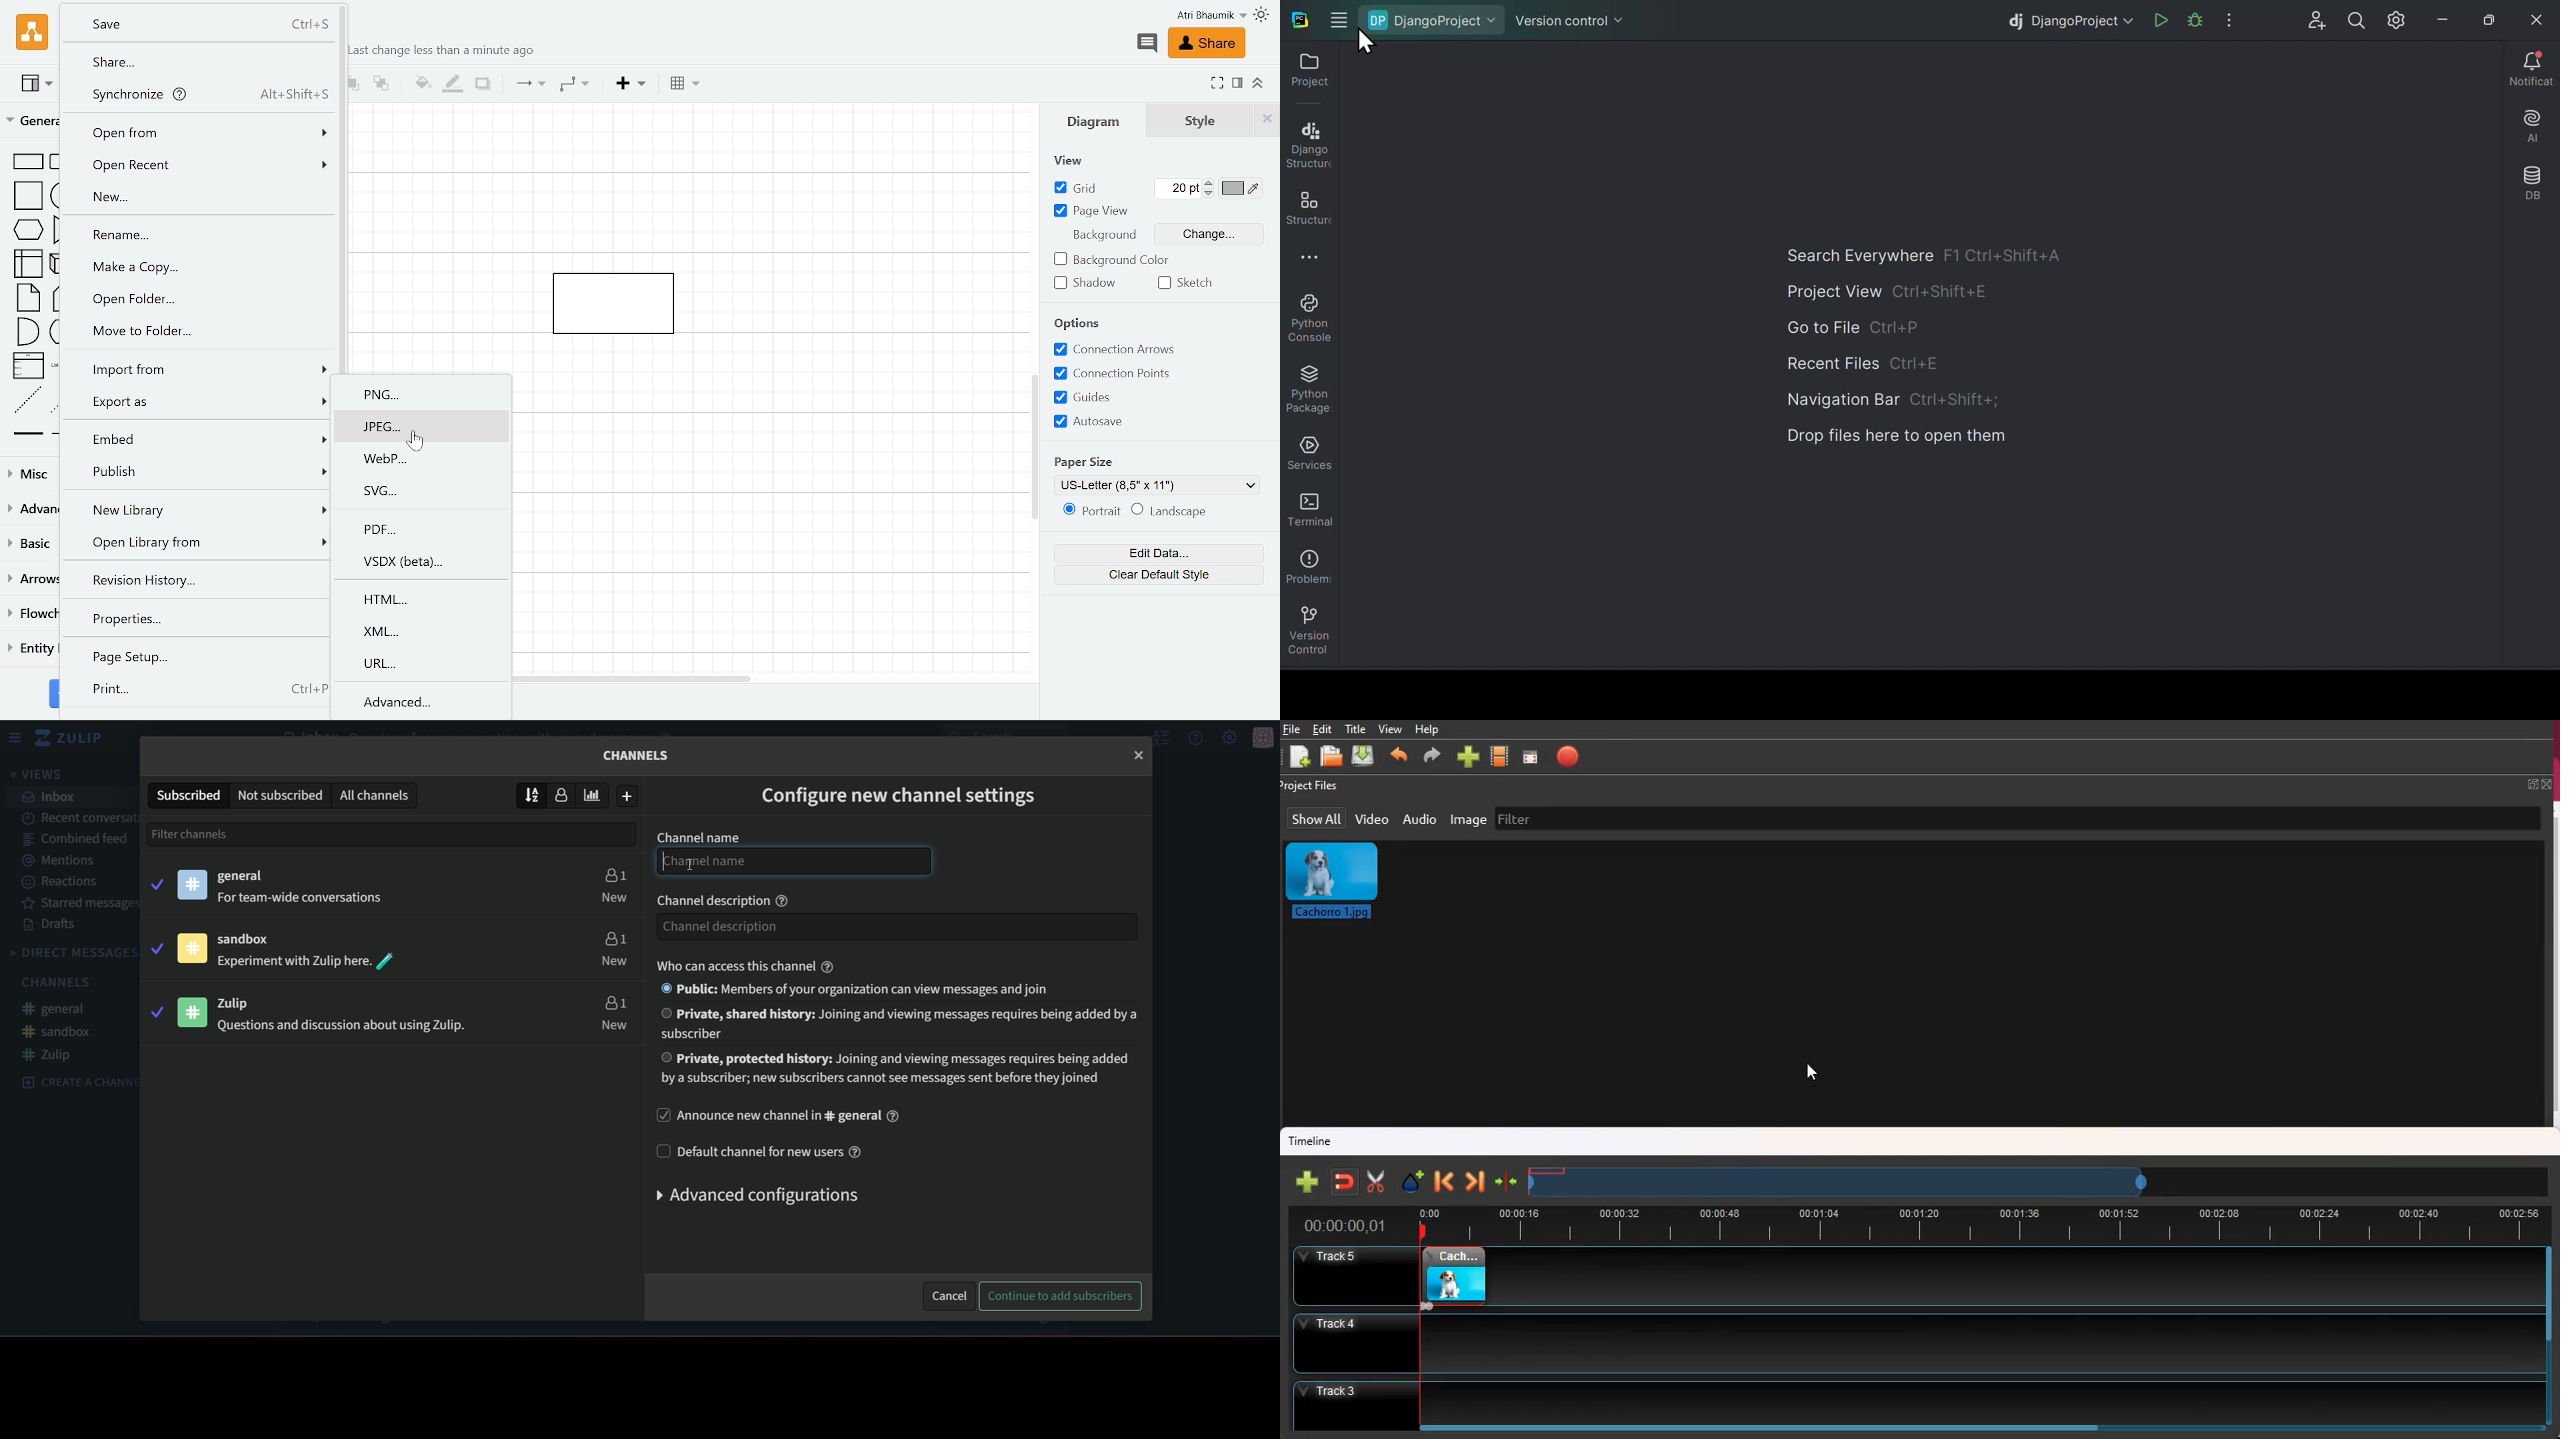 The image size is (2576, 1456). Describe the element at coordinates (200, 544) in the screenshot. I see `Open library form` at that location.